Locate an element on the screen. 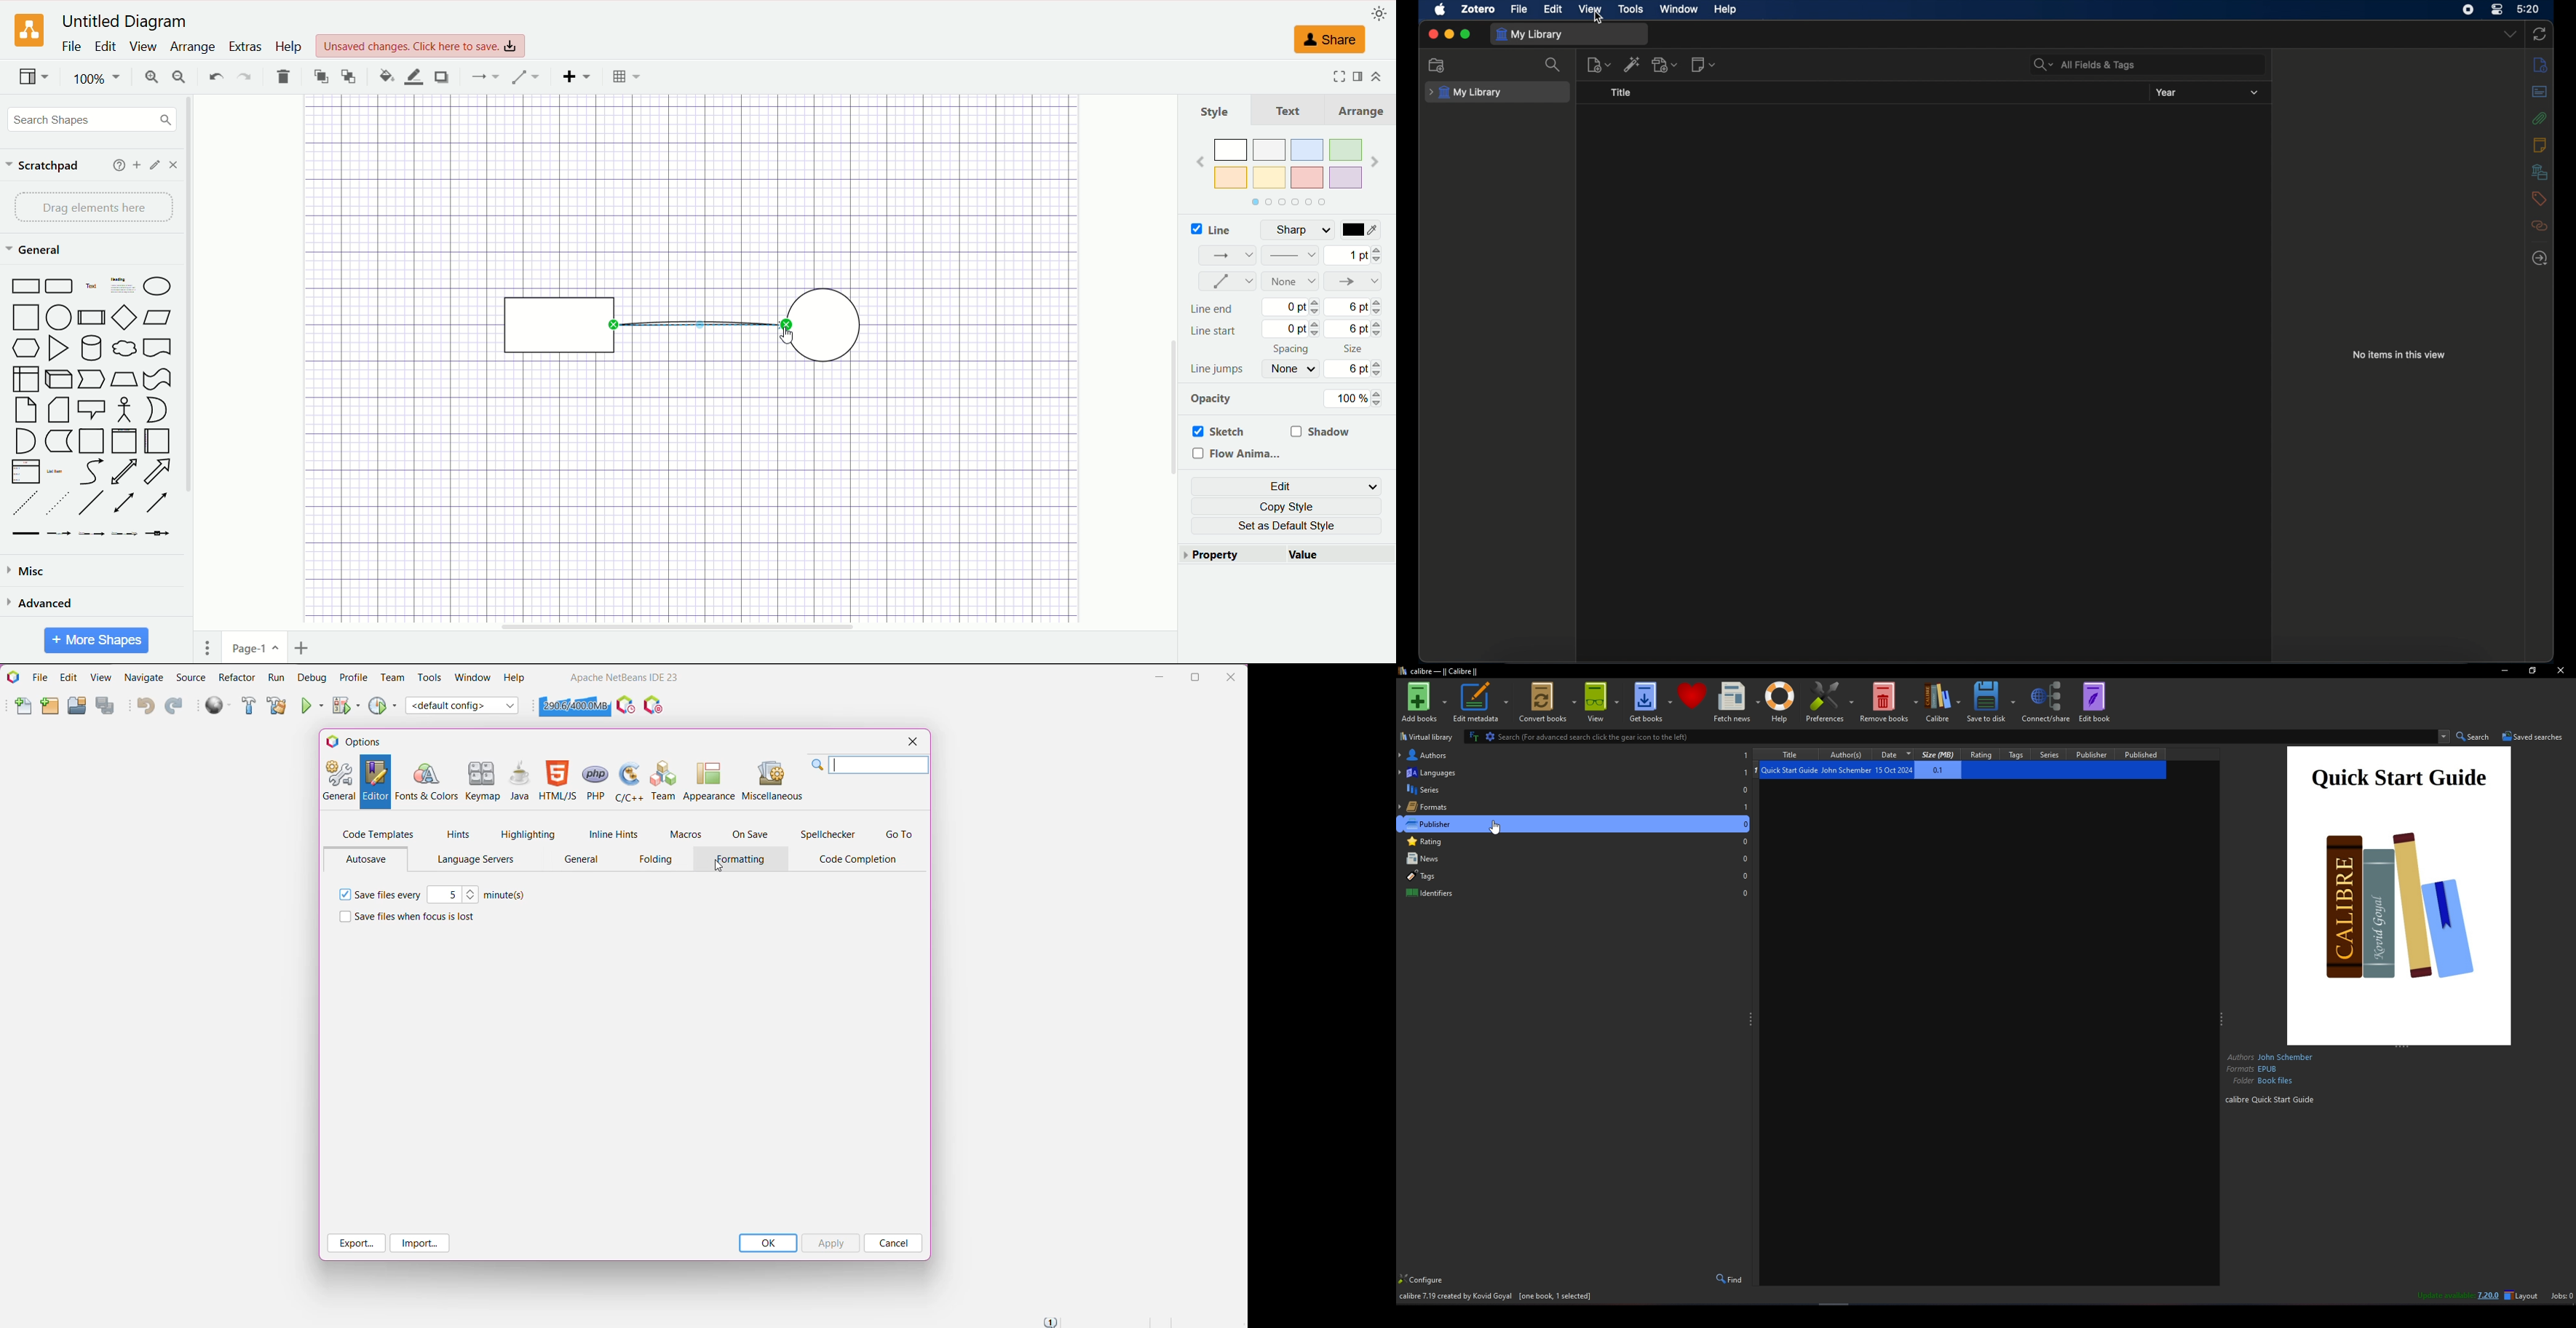  Link is located at coordinates (26, 536).